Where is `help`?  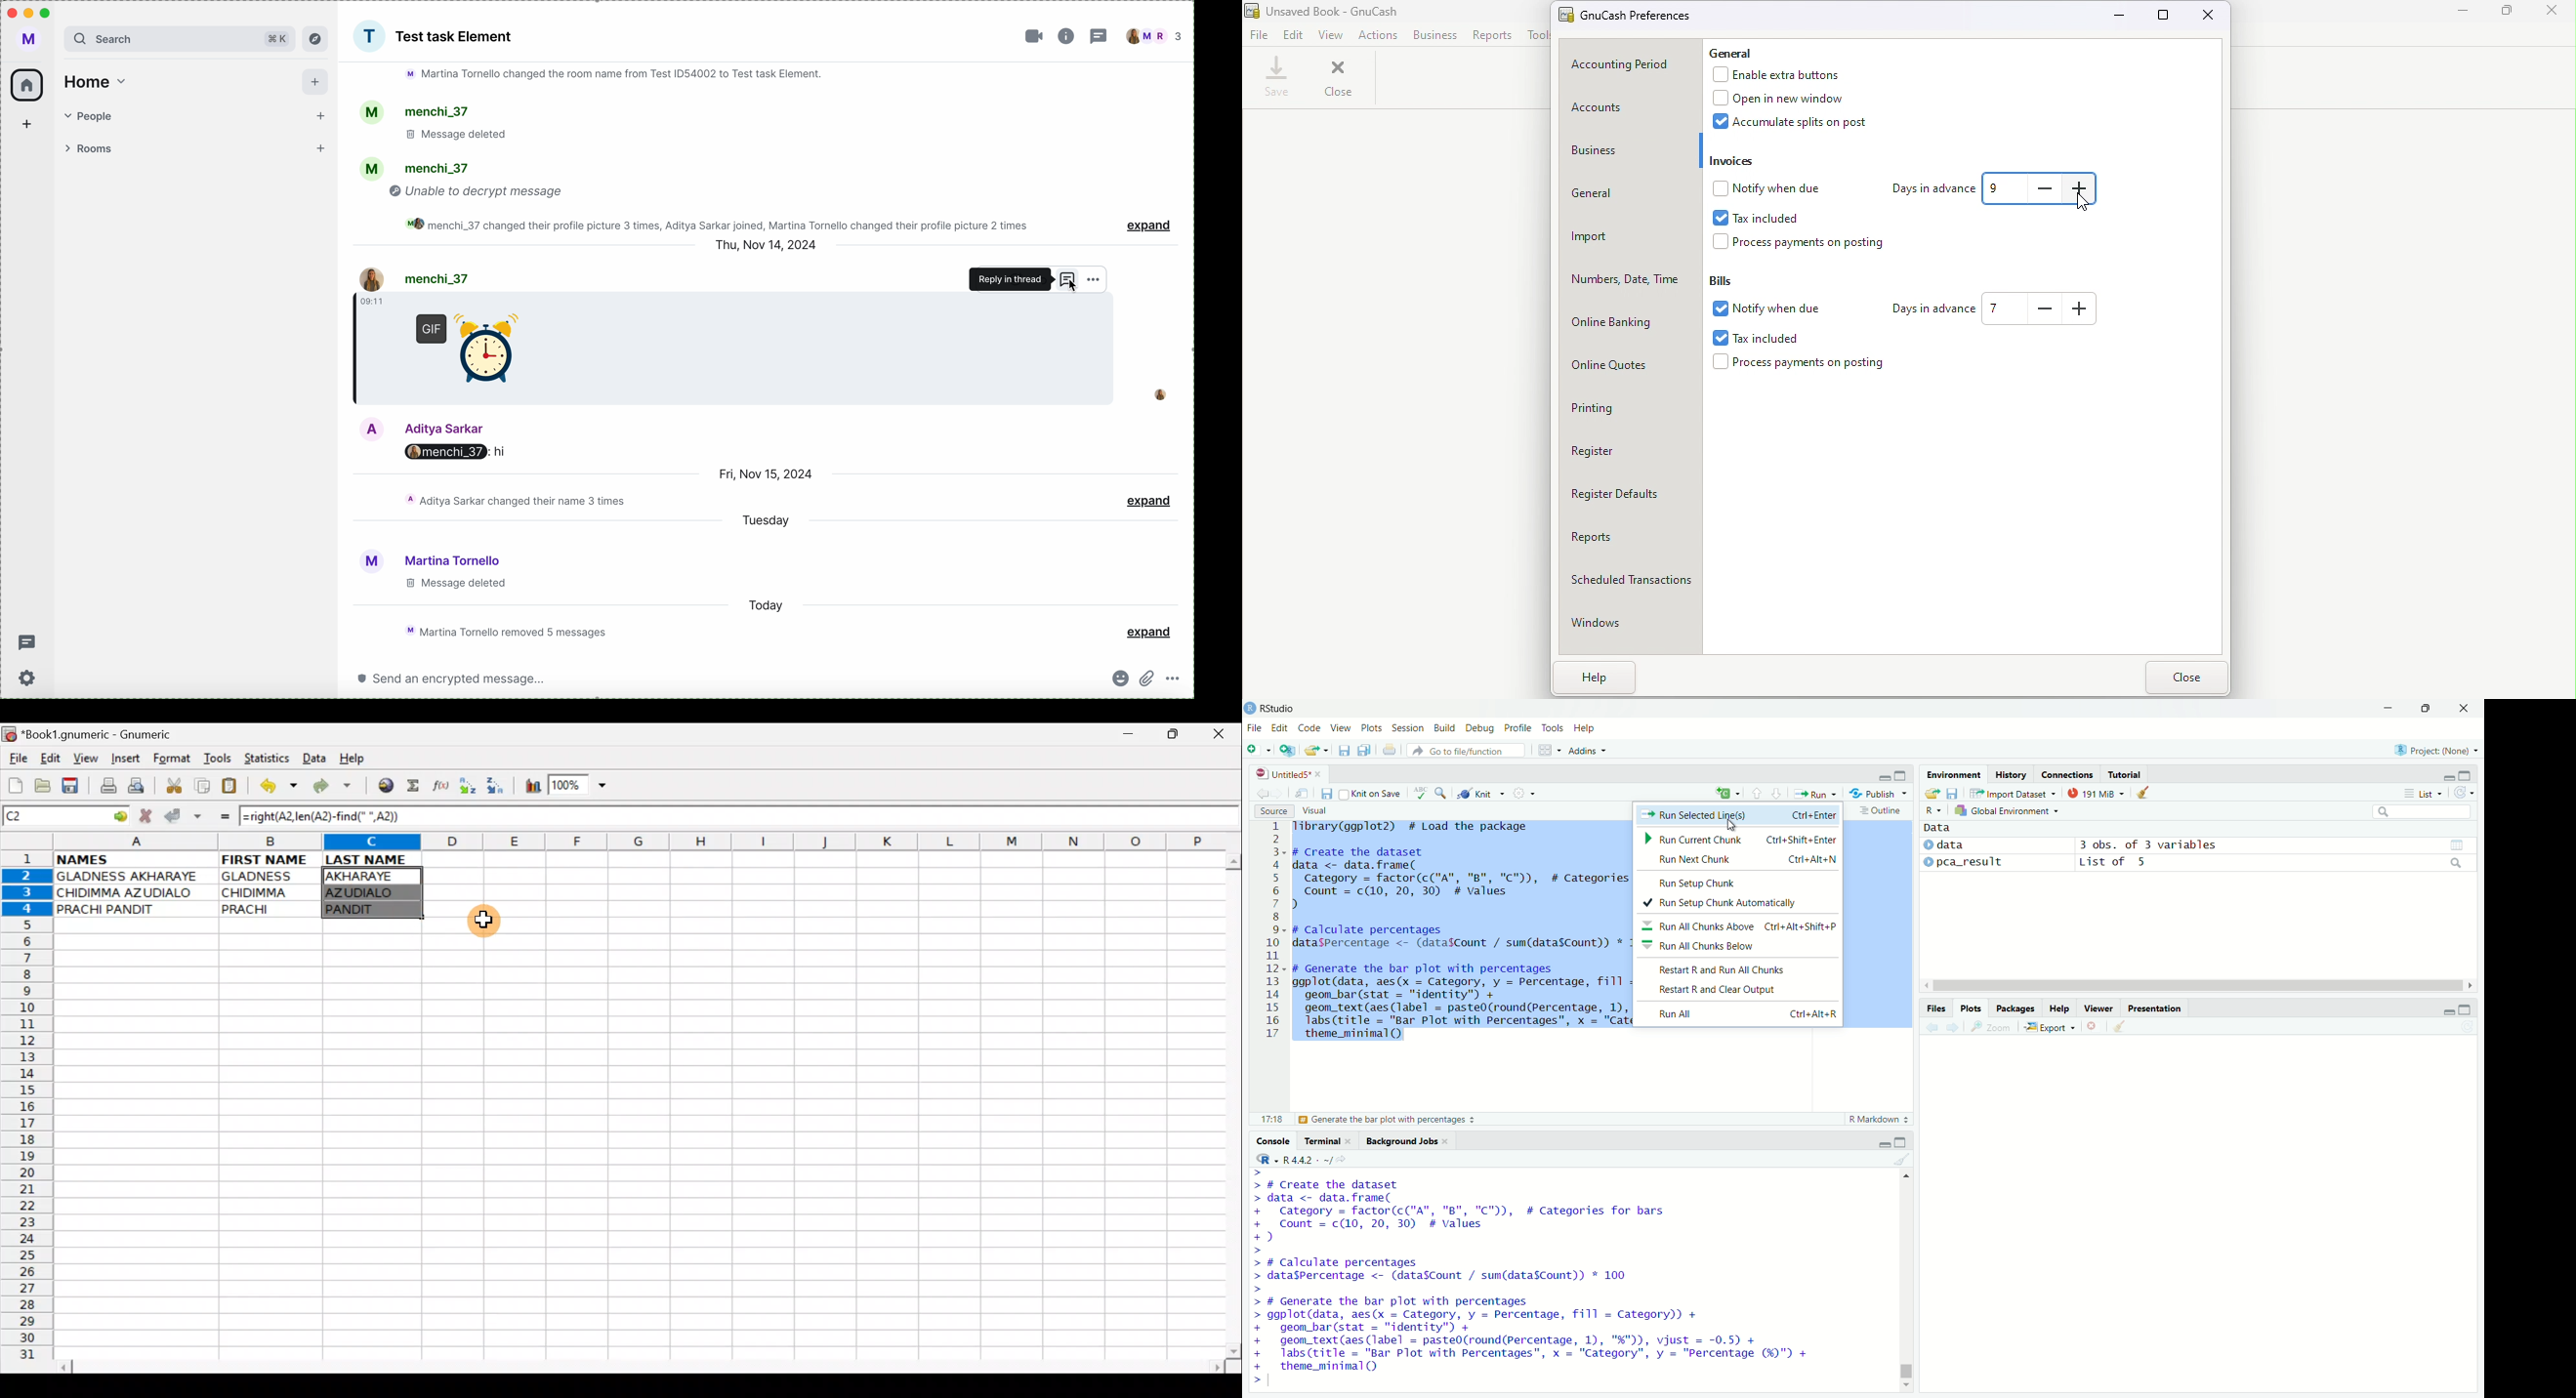
help is located at coordinates (1586, 729).